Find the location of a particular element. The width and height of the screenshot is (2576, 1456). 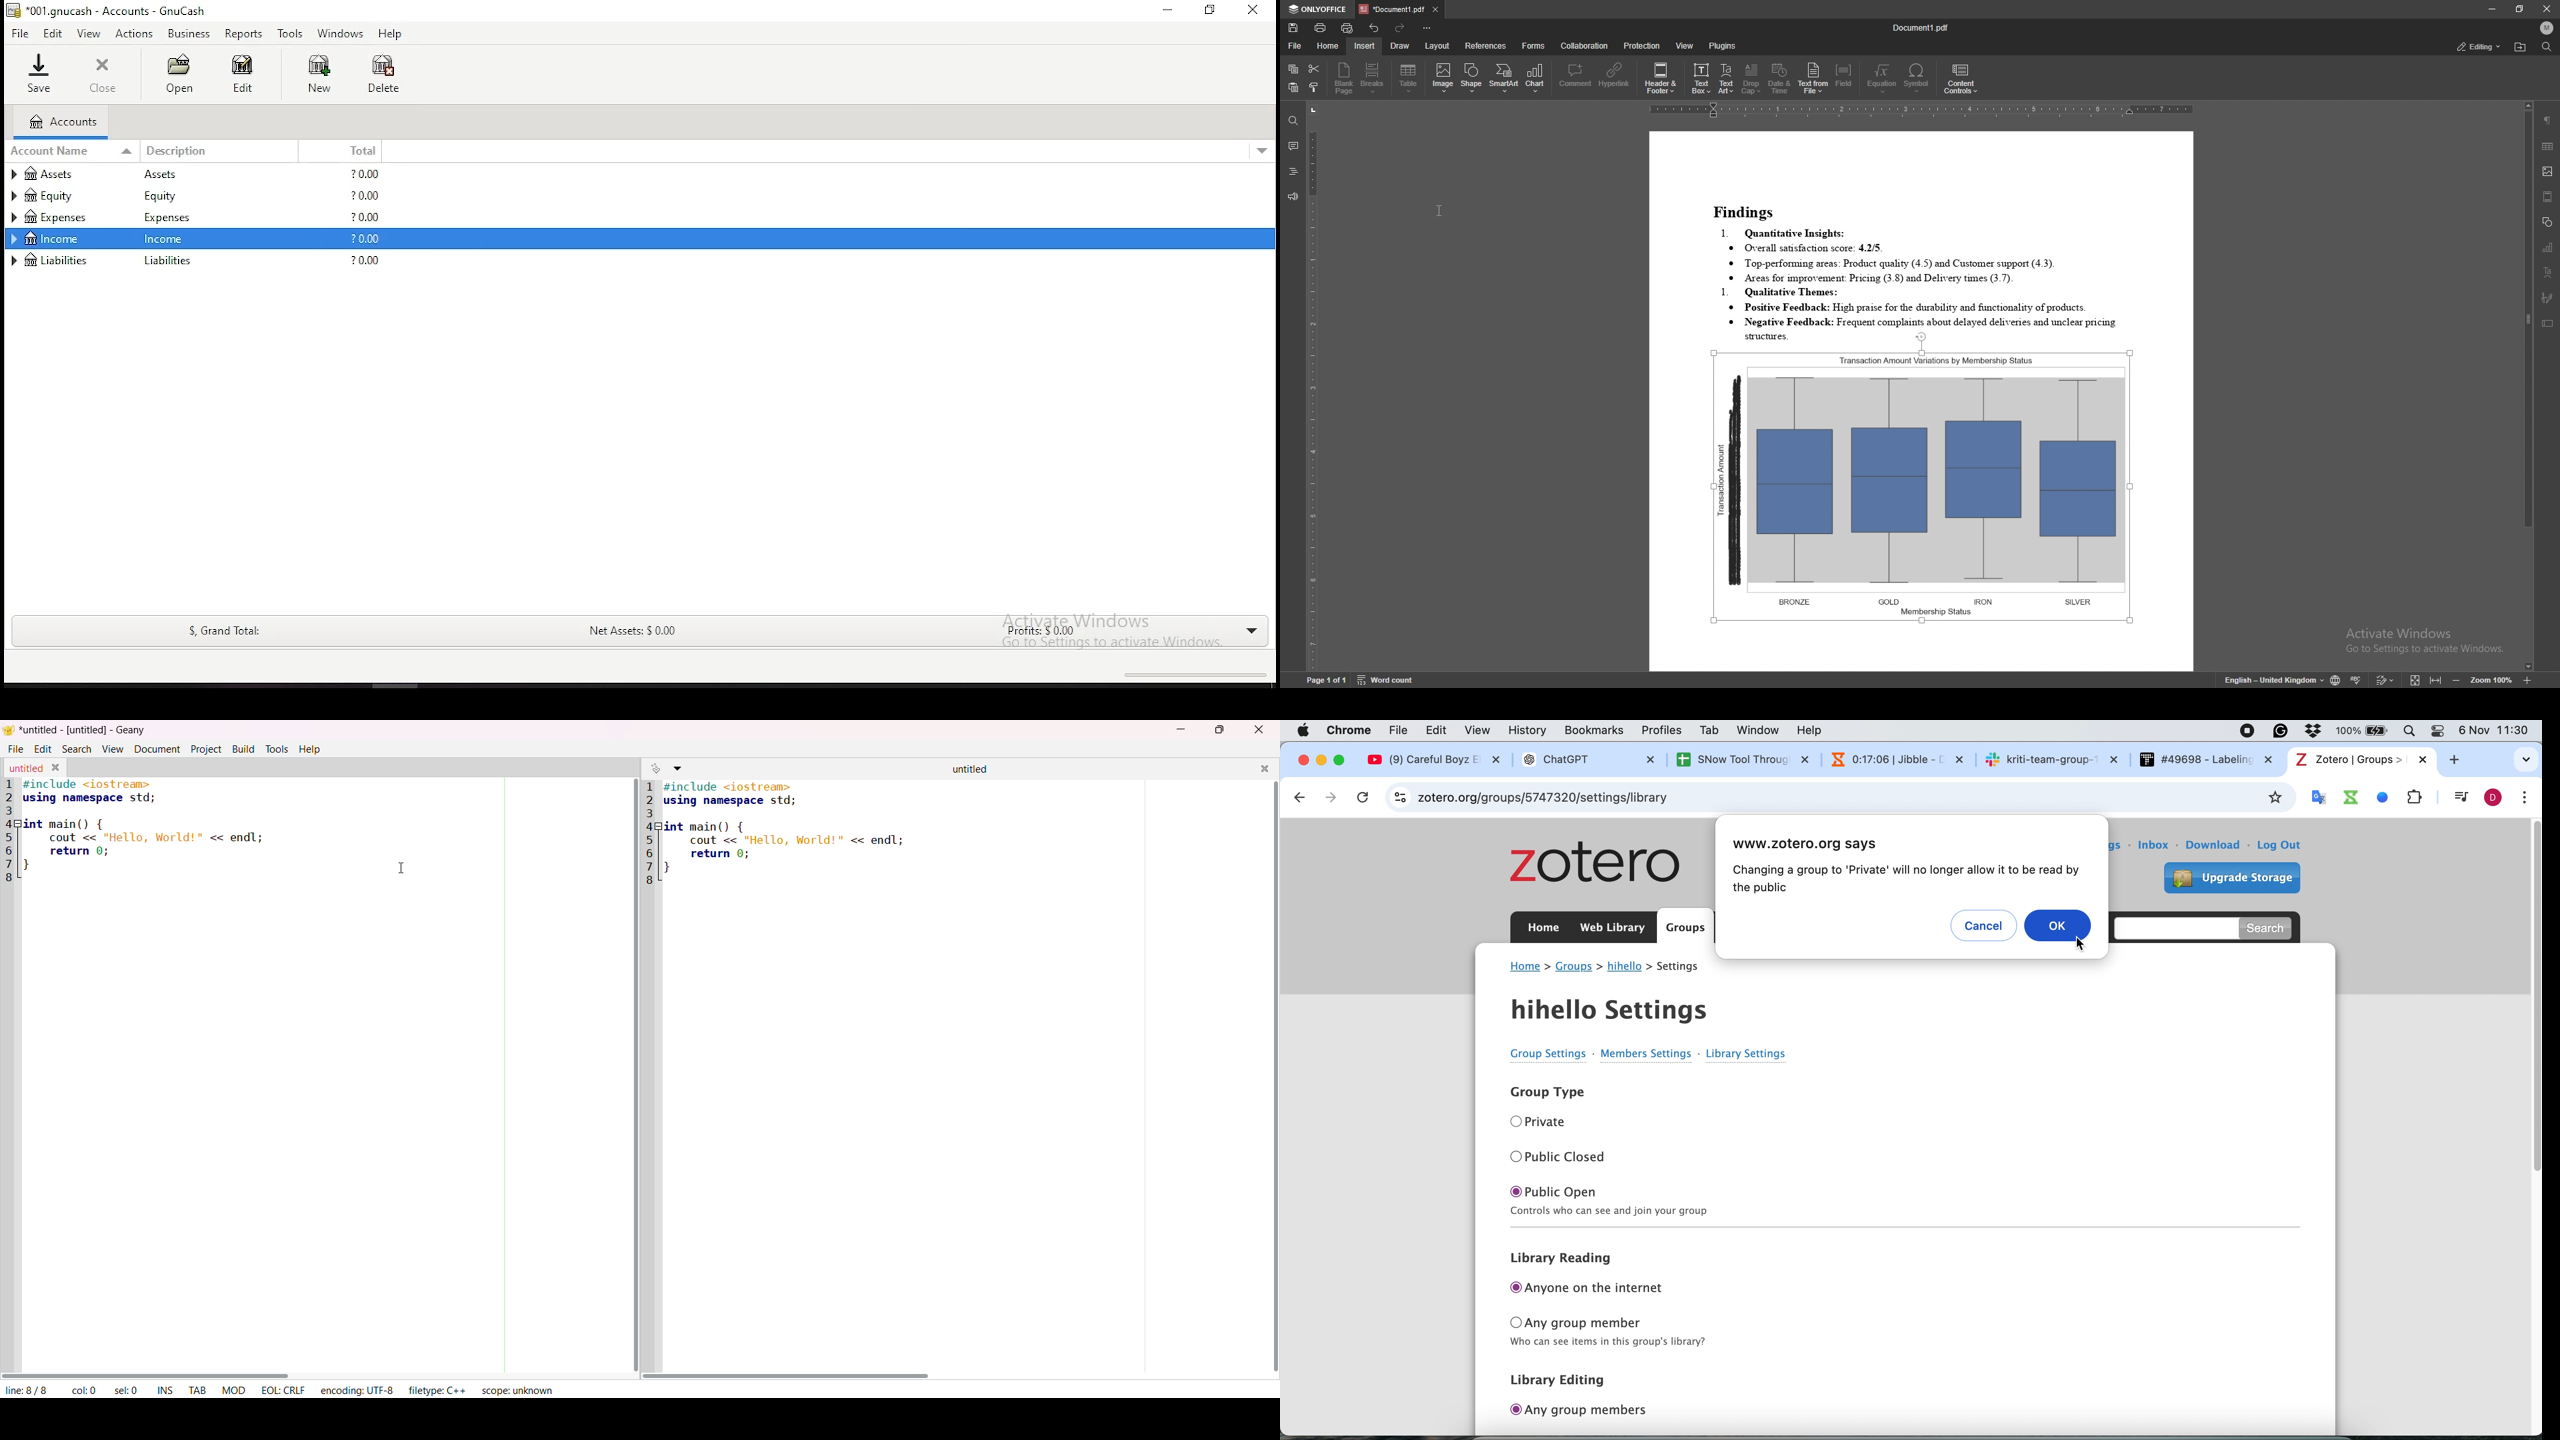

search is located at coordinates (2269, 927).